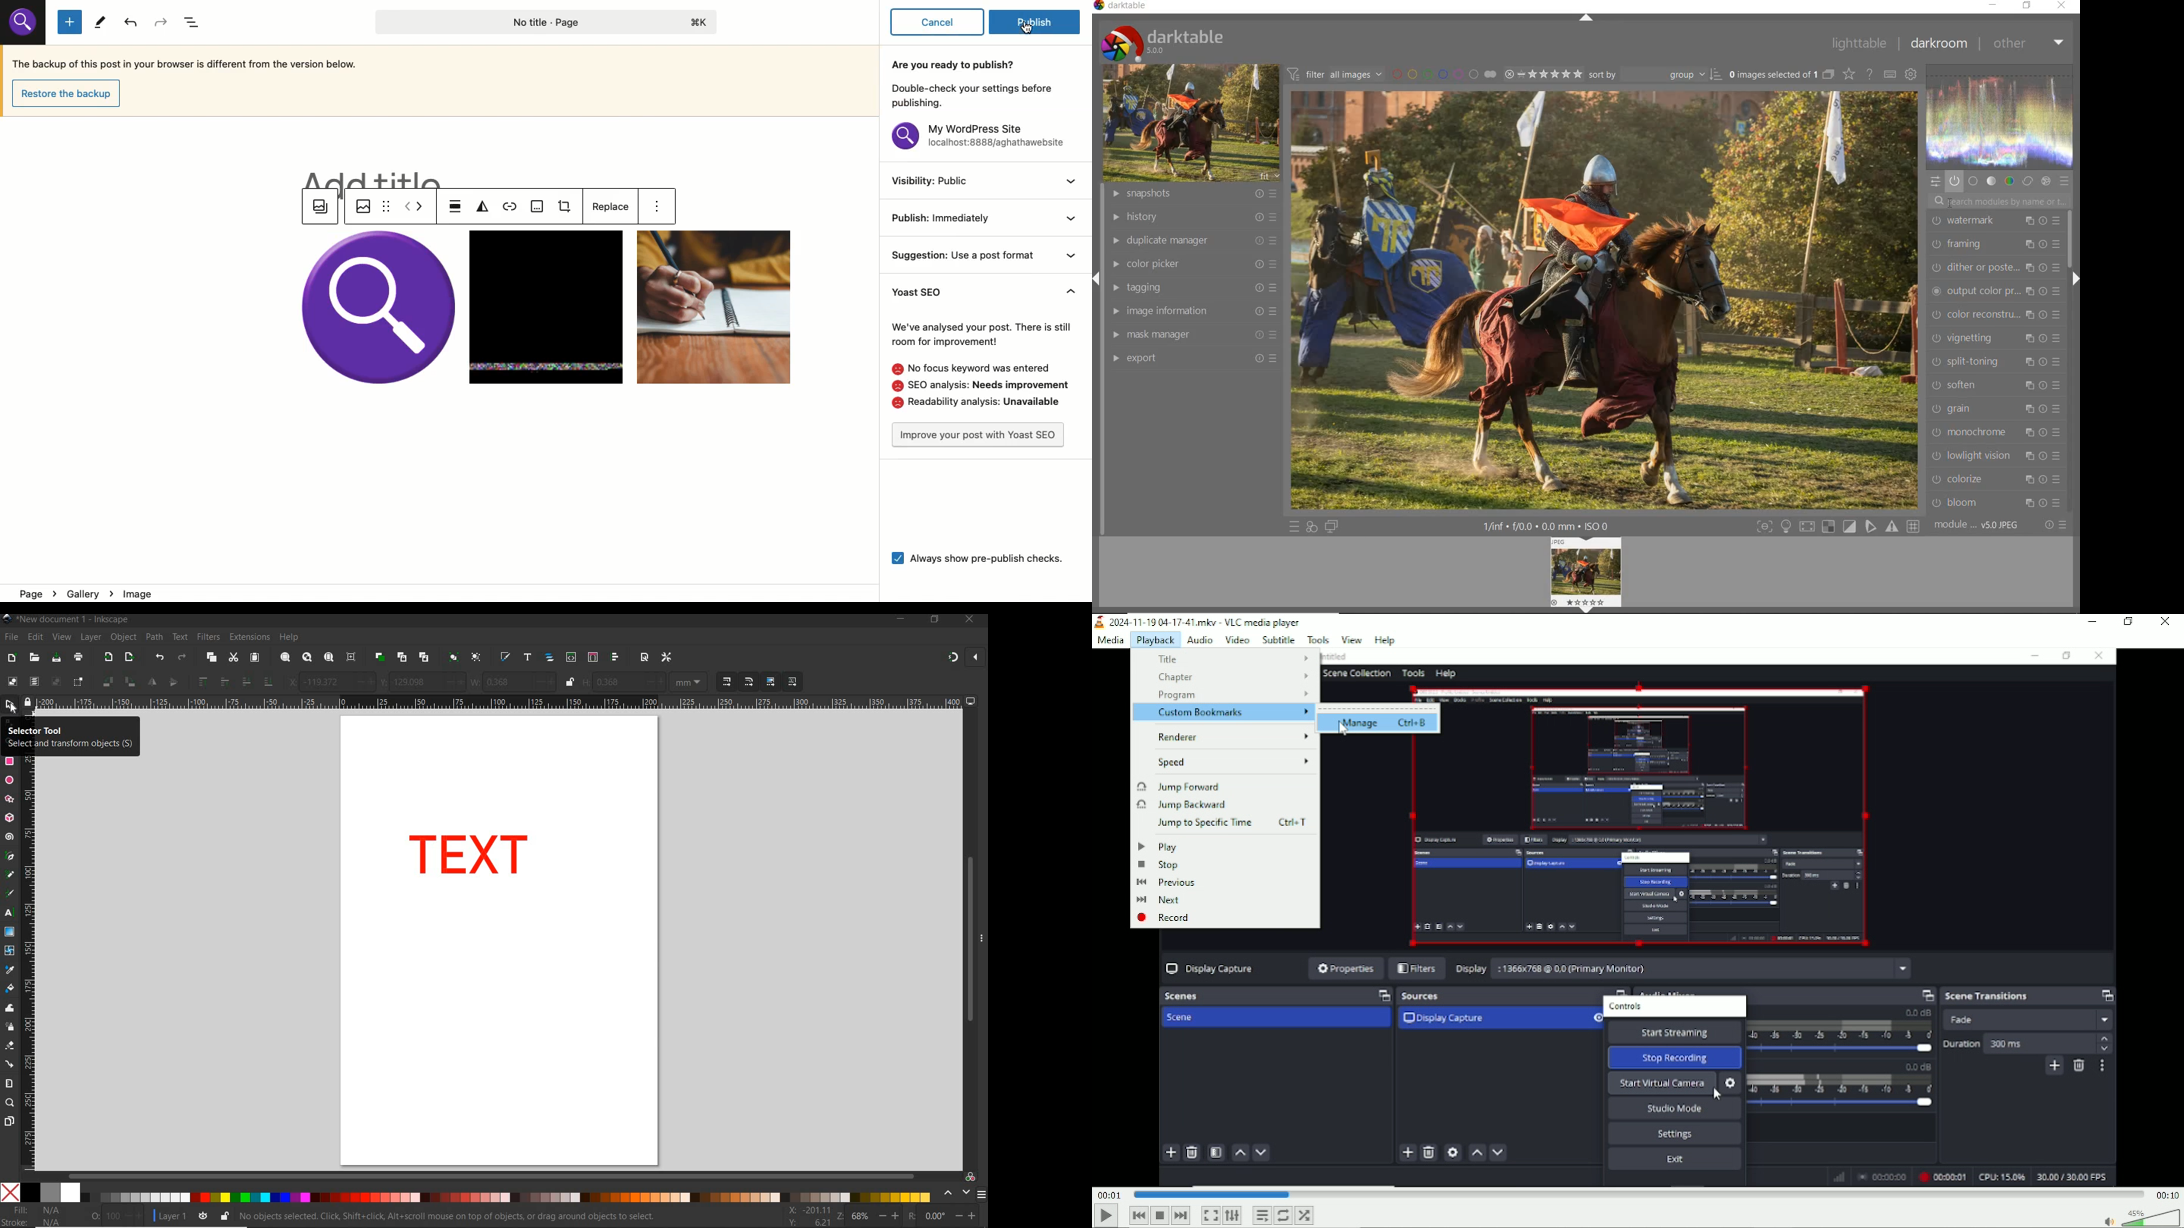 The width and height of the screenshot is (2184, 1232). I want to click on ZOOM SELECTION, so click(284, 658).